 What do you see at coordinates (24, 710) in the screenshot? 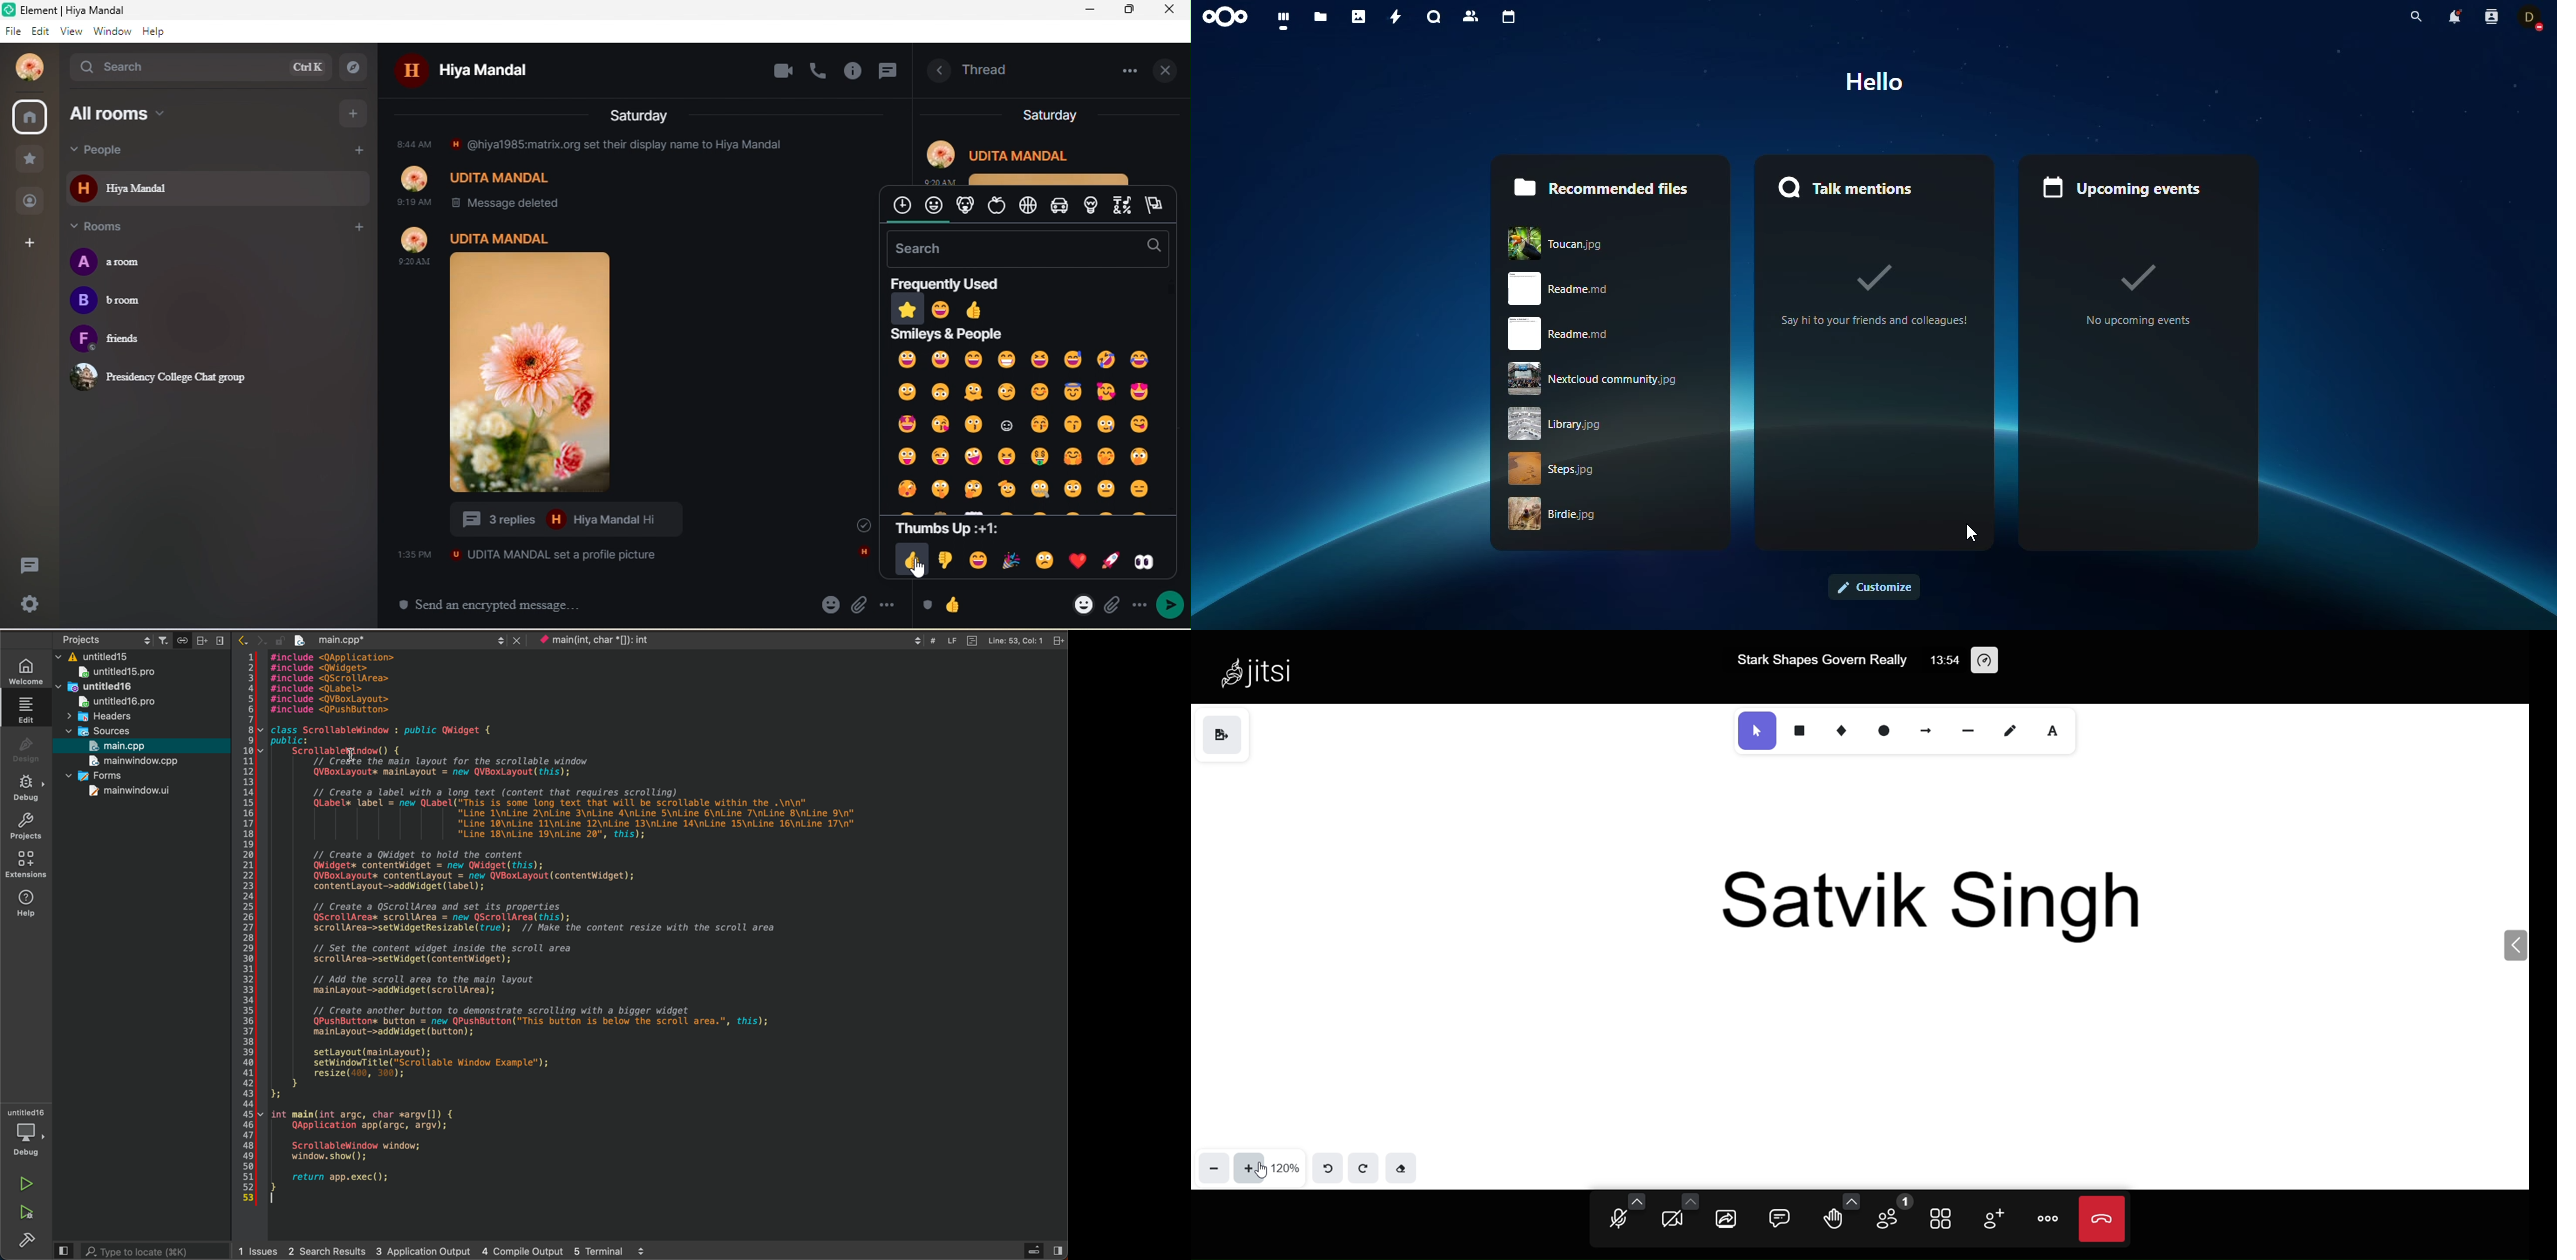
I see `edit` at bounding box center [24, 710].